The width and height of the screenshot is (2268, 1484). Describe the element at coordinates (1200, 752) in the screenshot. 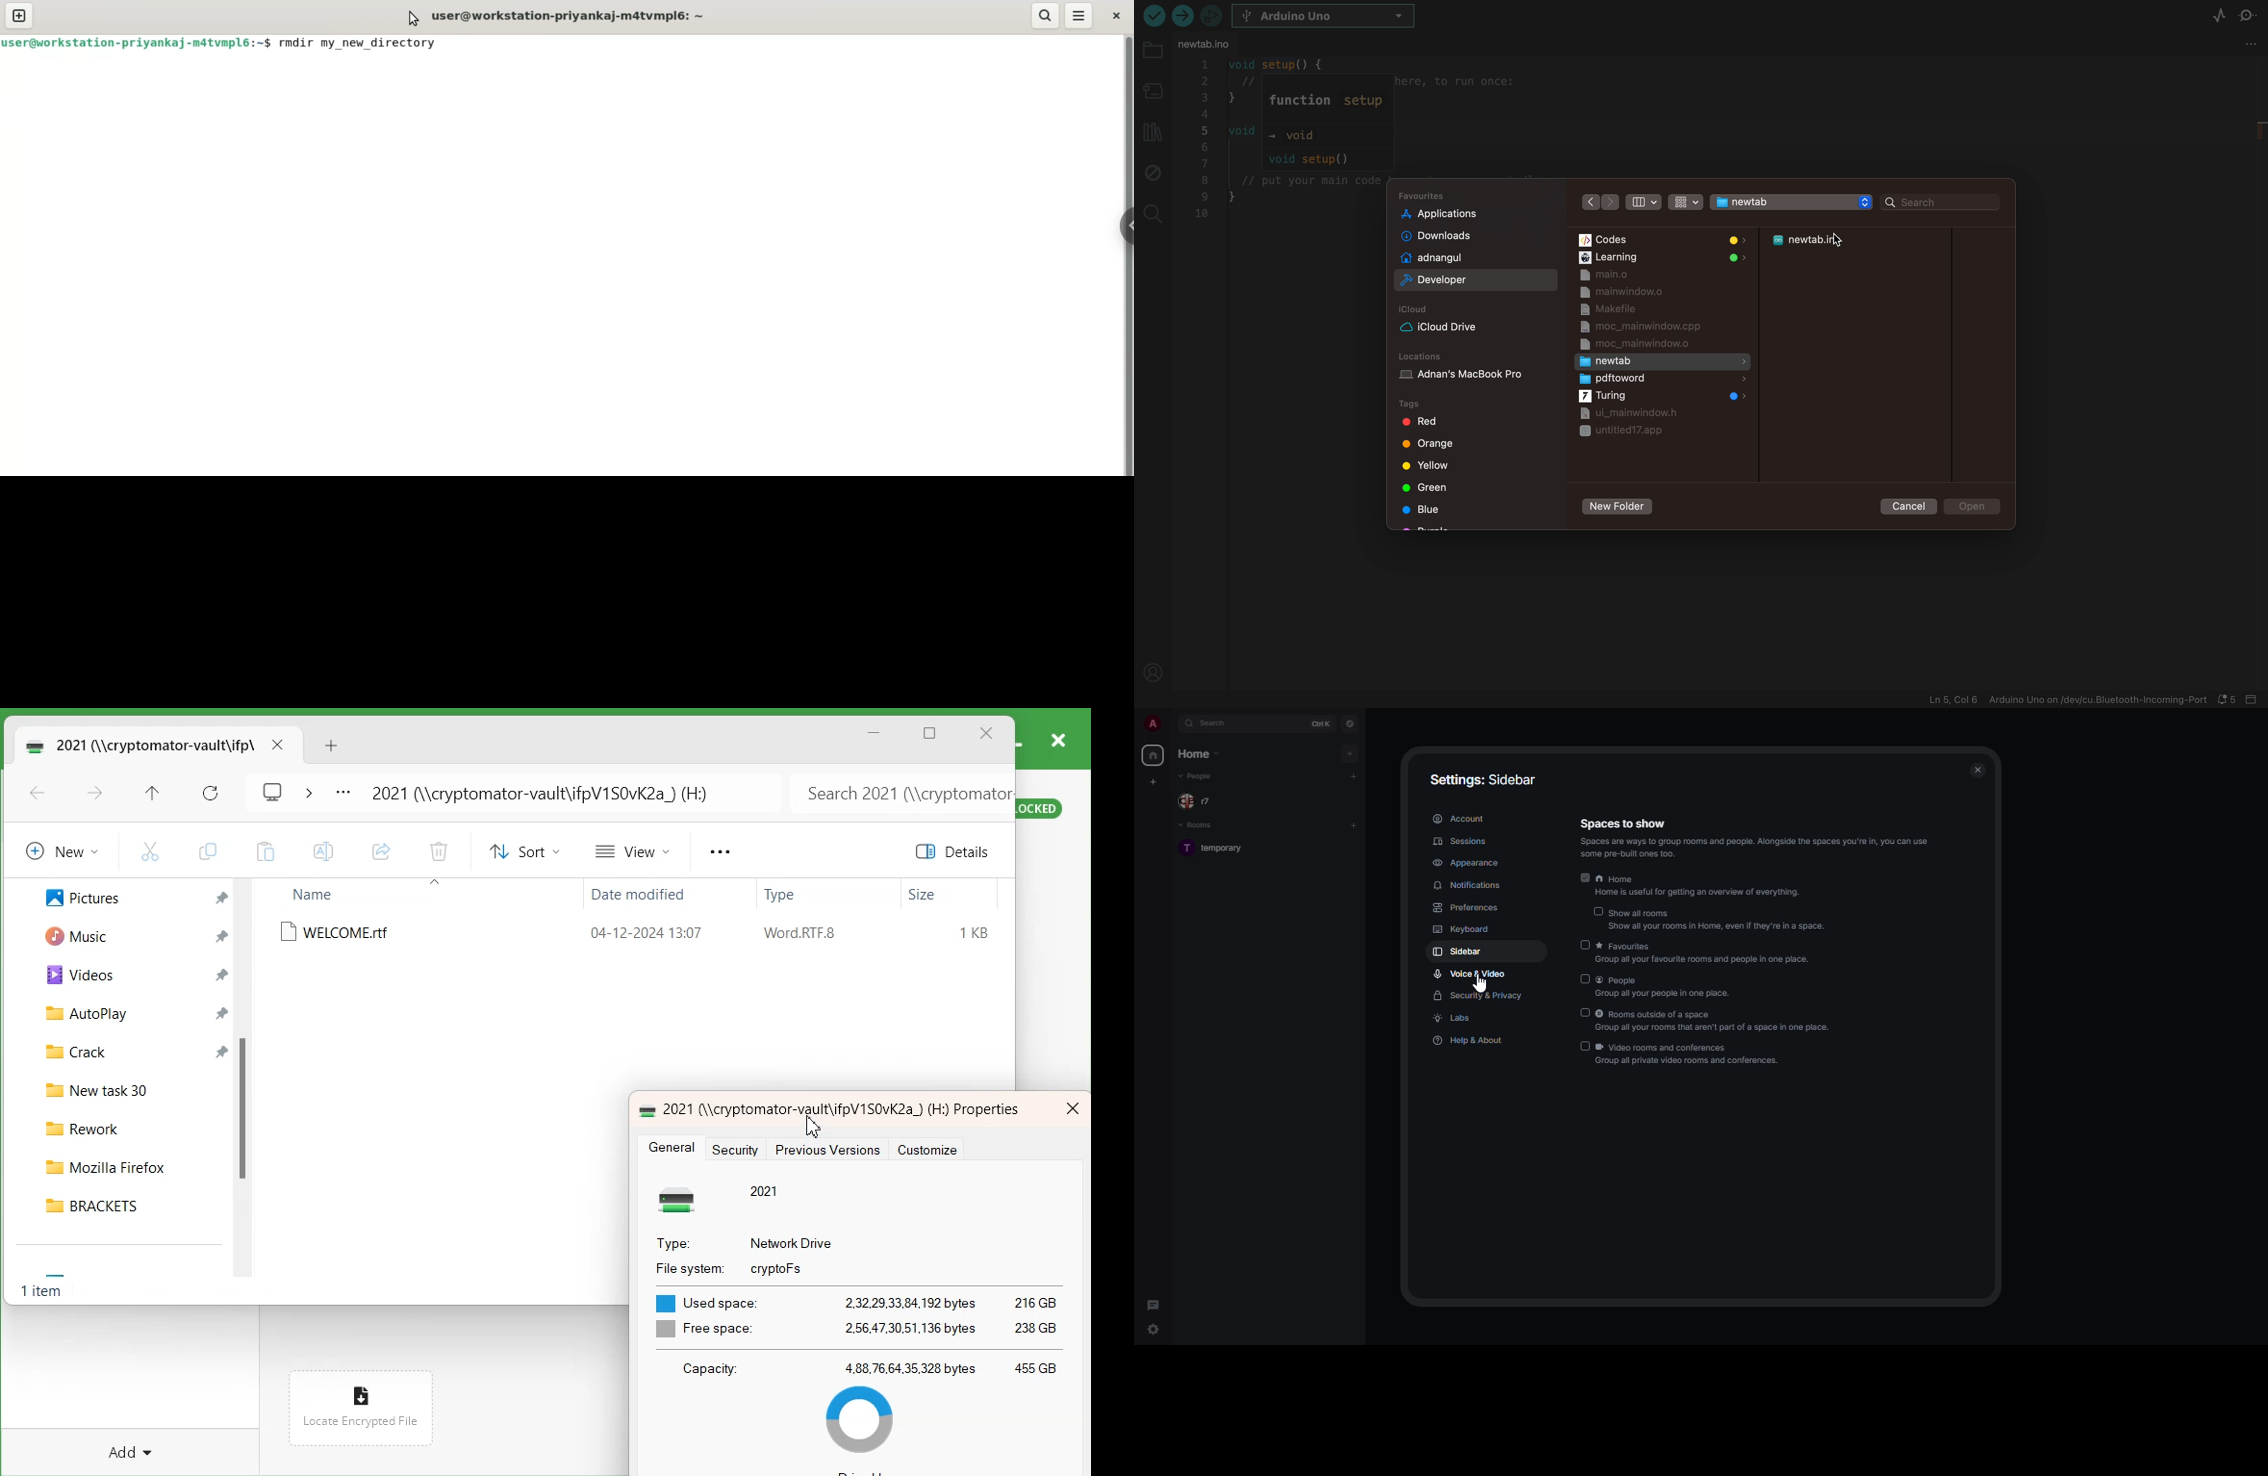

I see `home` at that location.